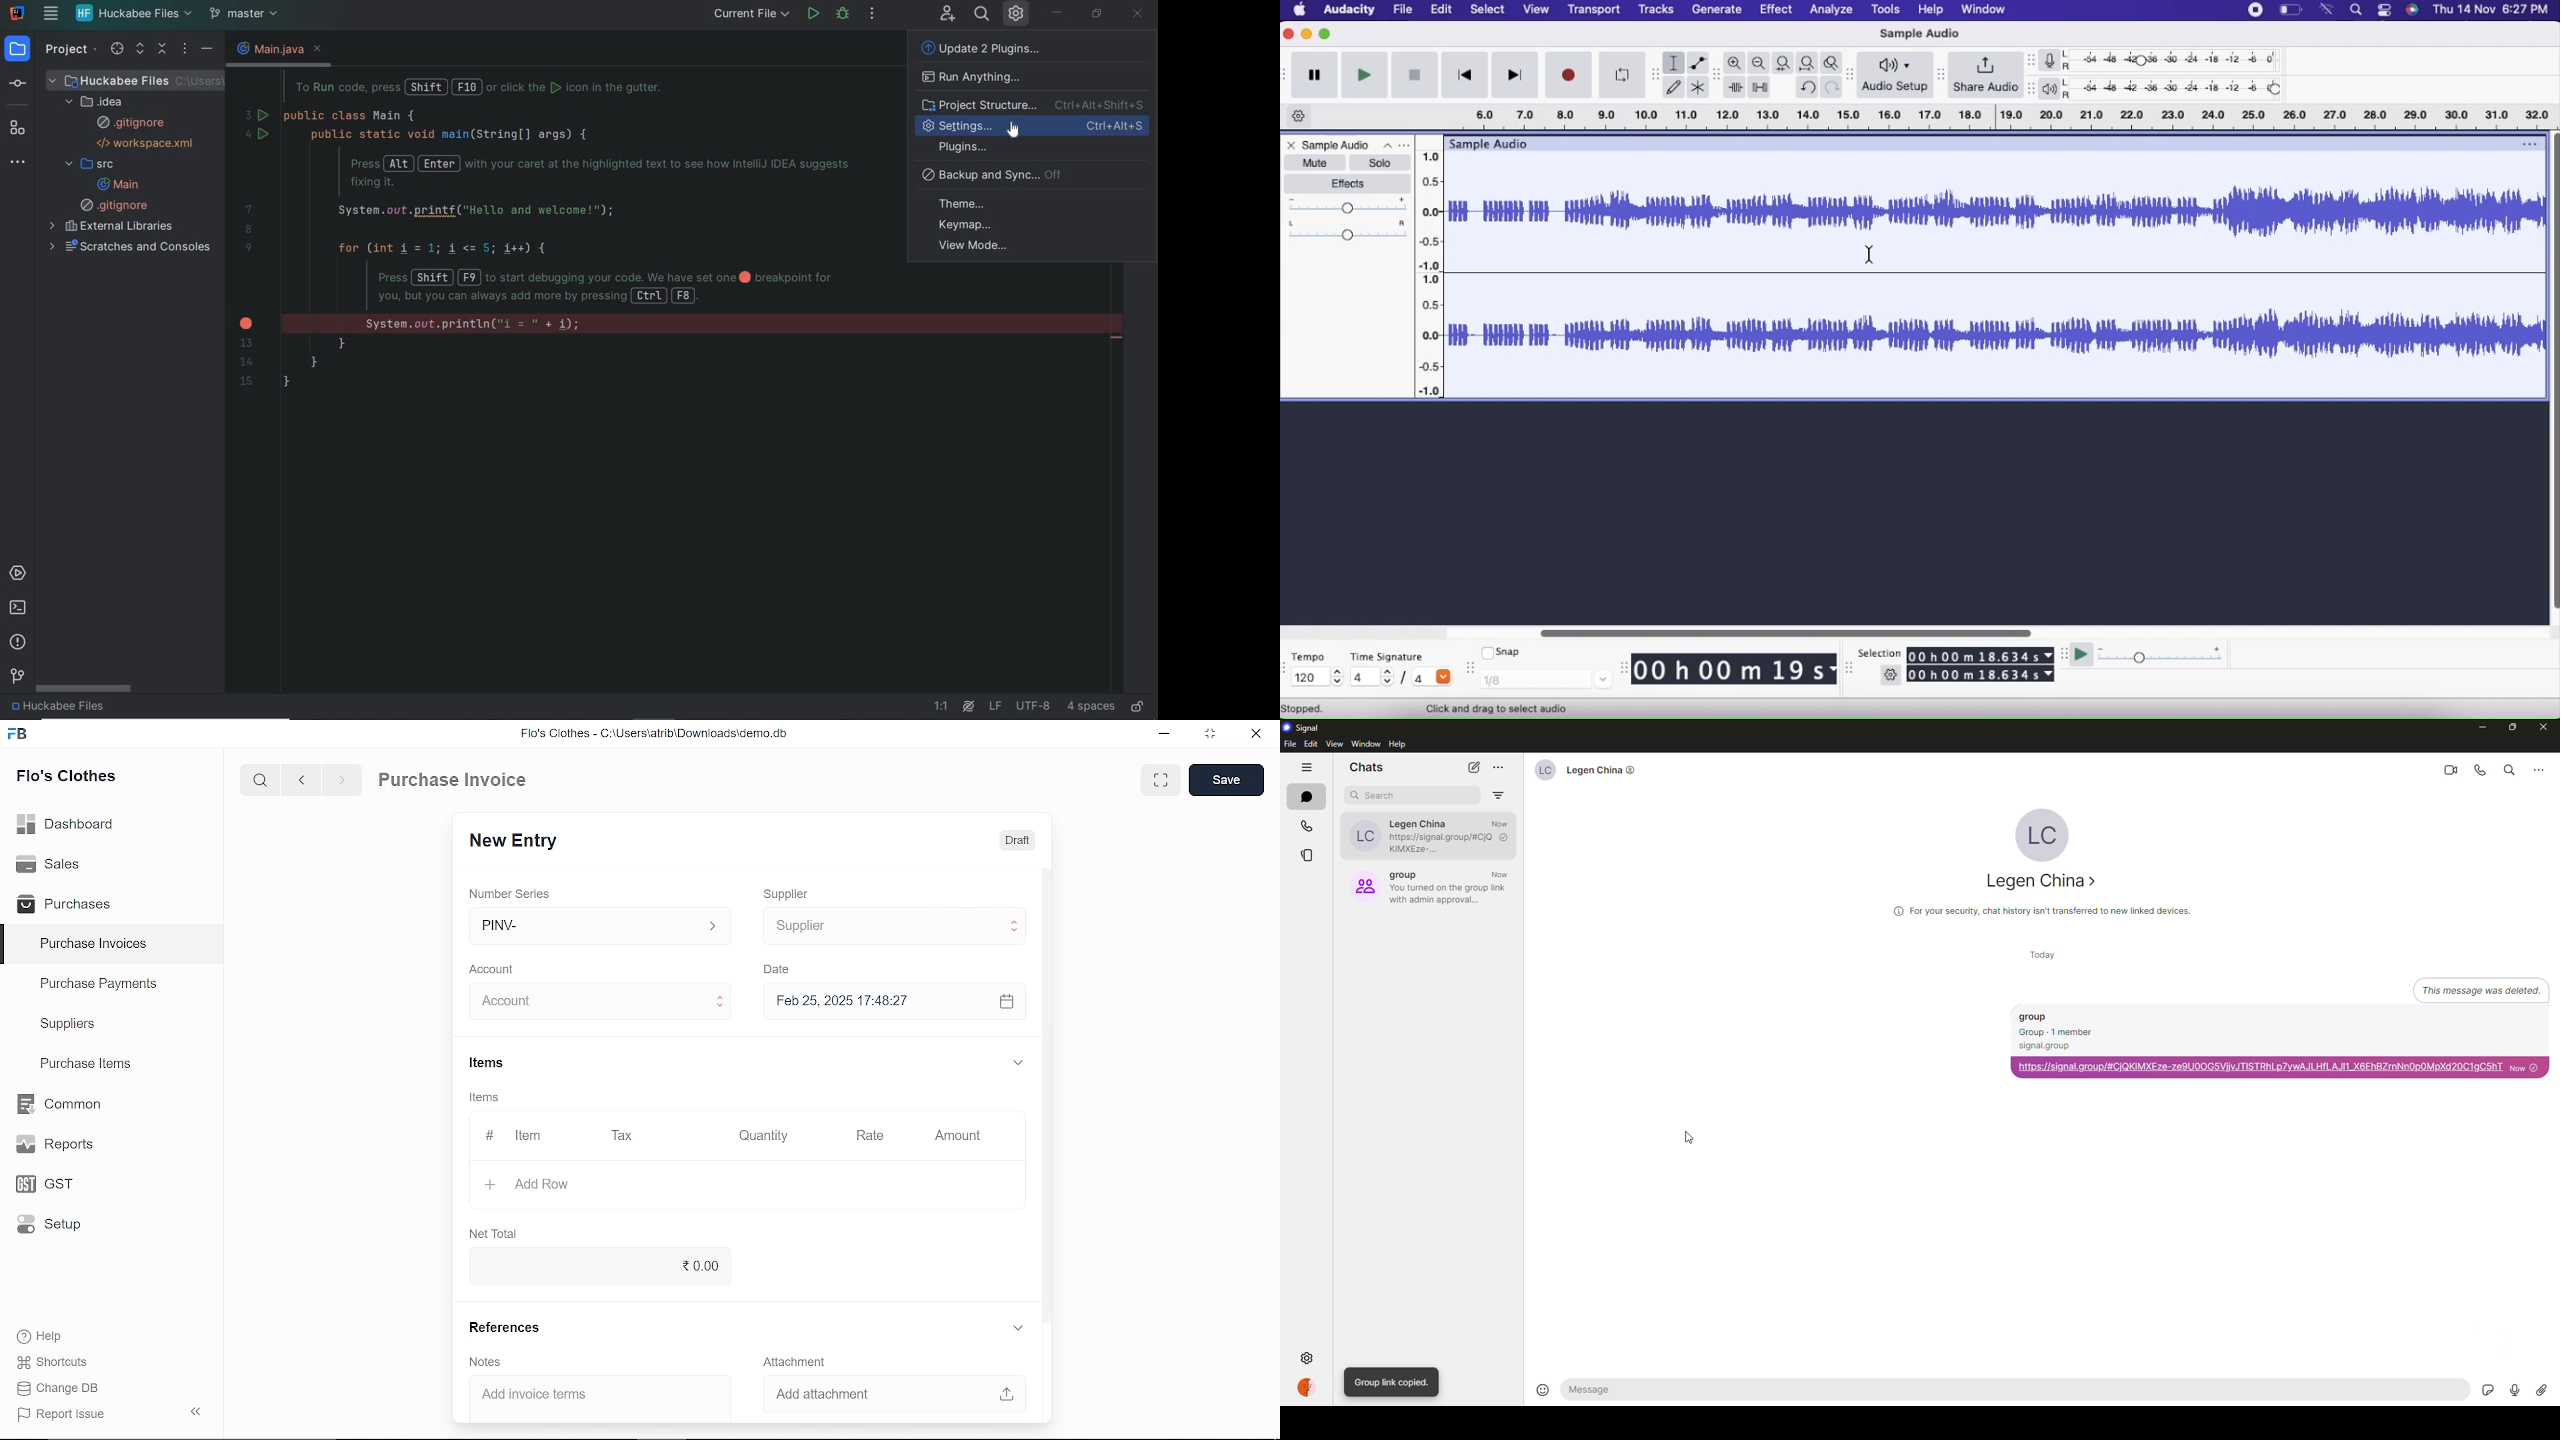 Image resolution: width=2576 pixels, height=1456 pixels. I want to click on vertical scrollbar, so click(1047, 1093).